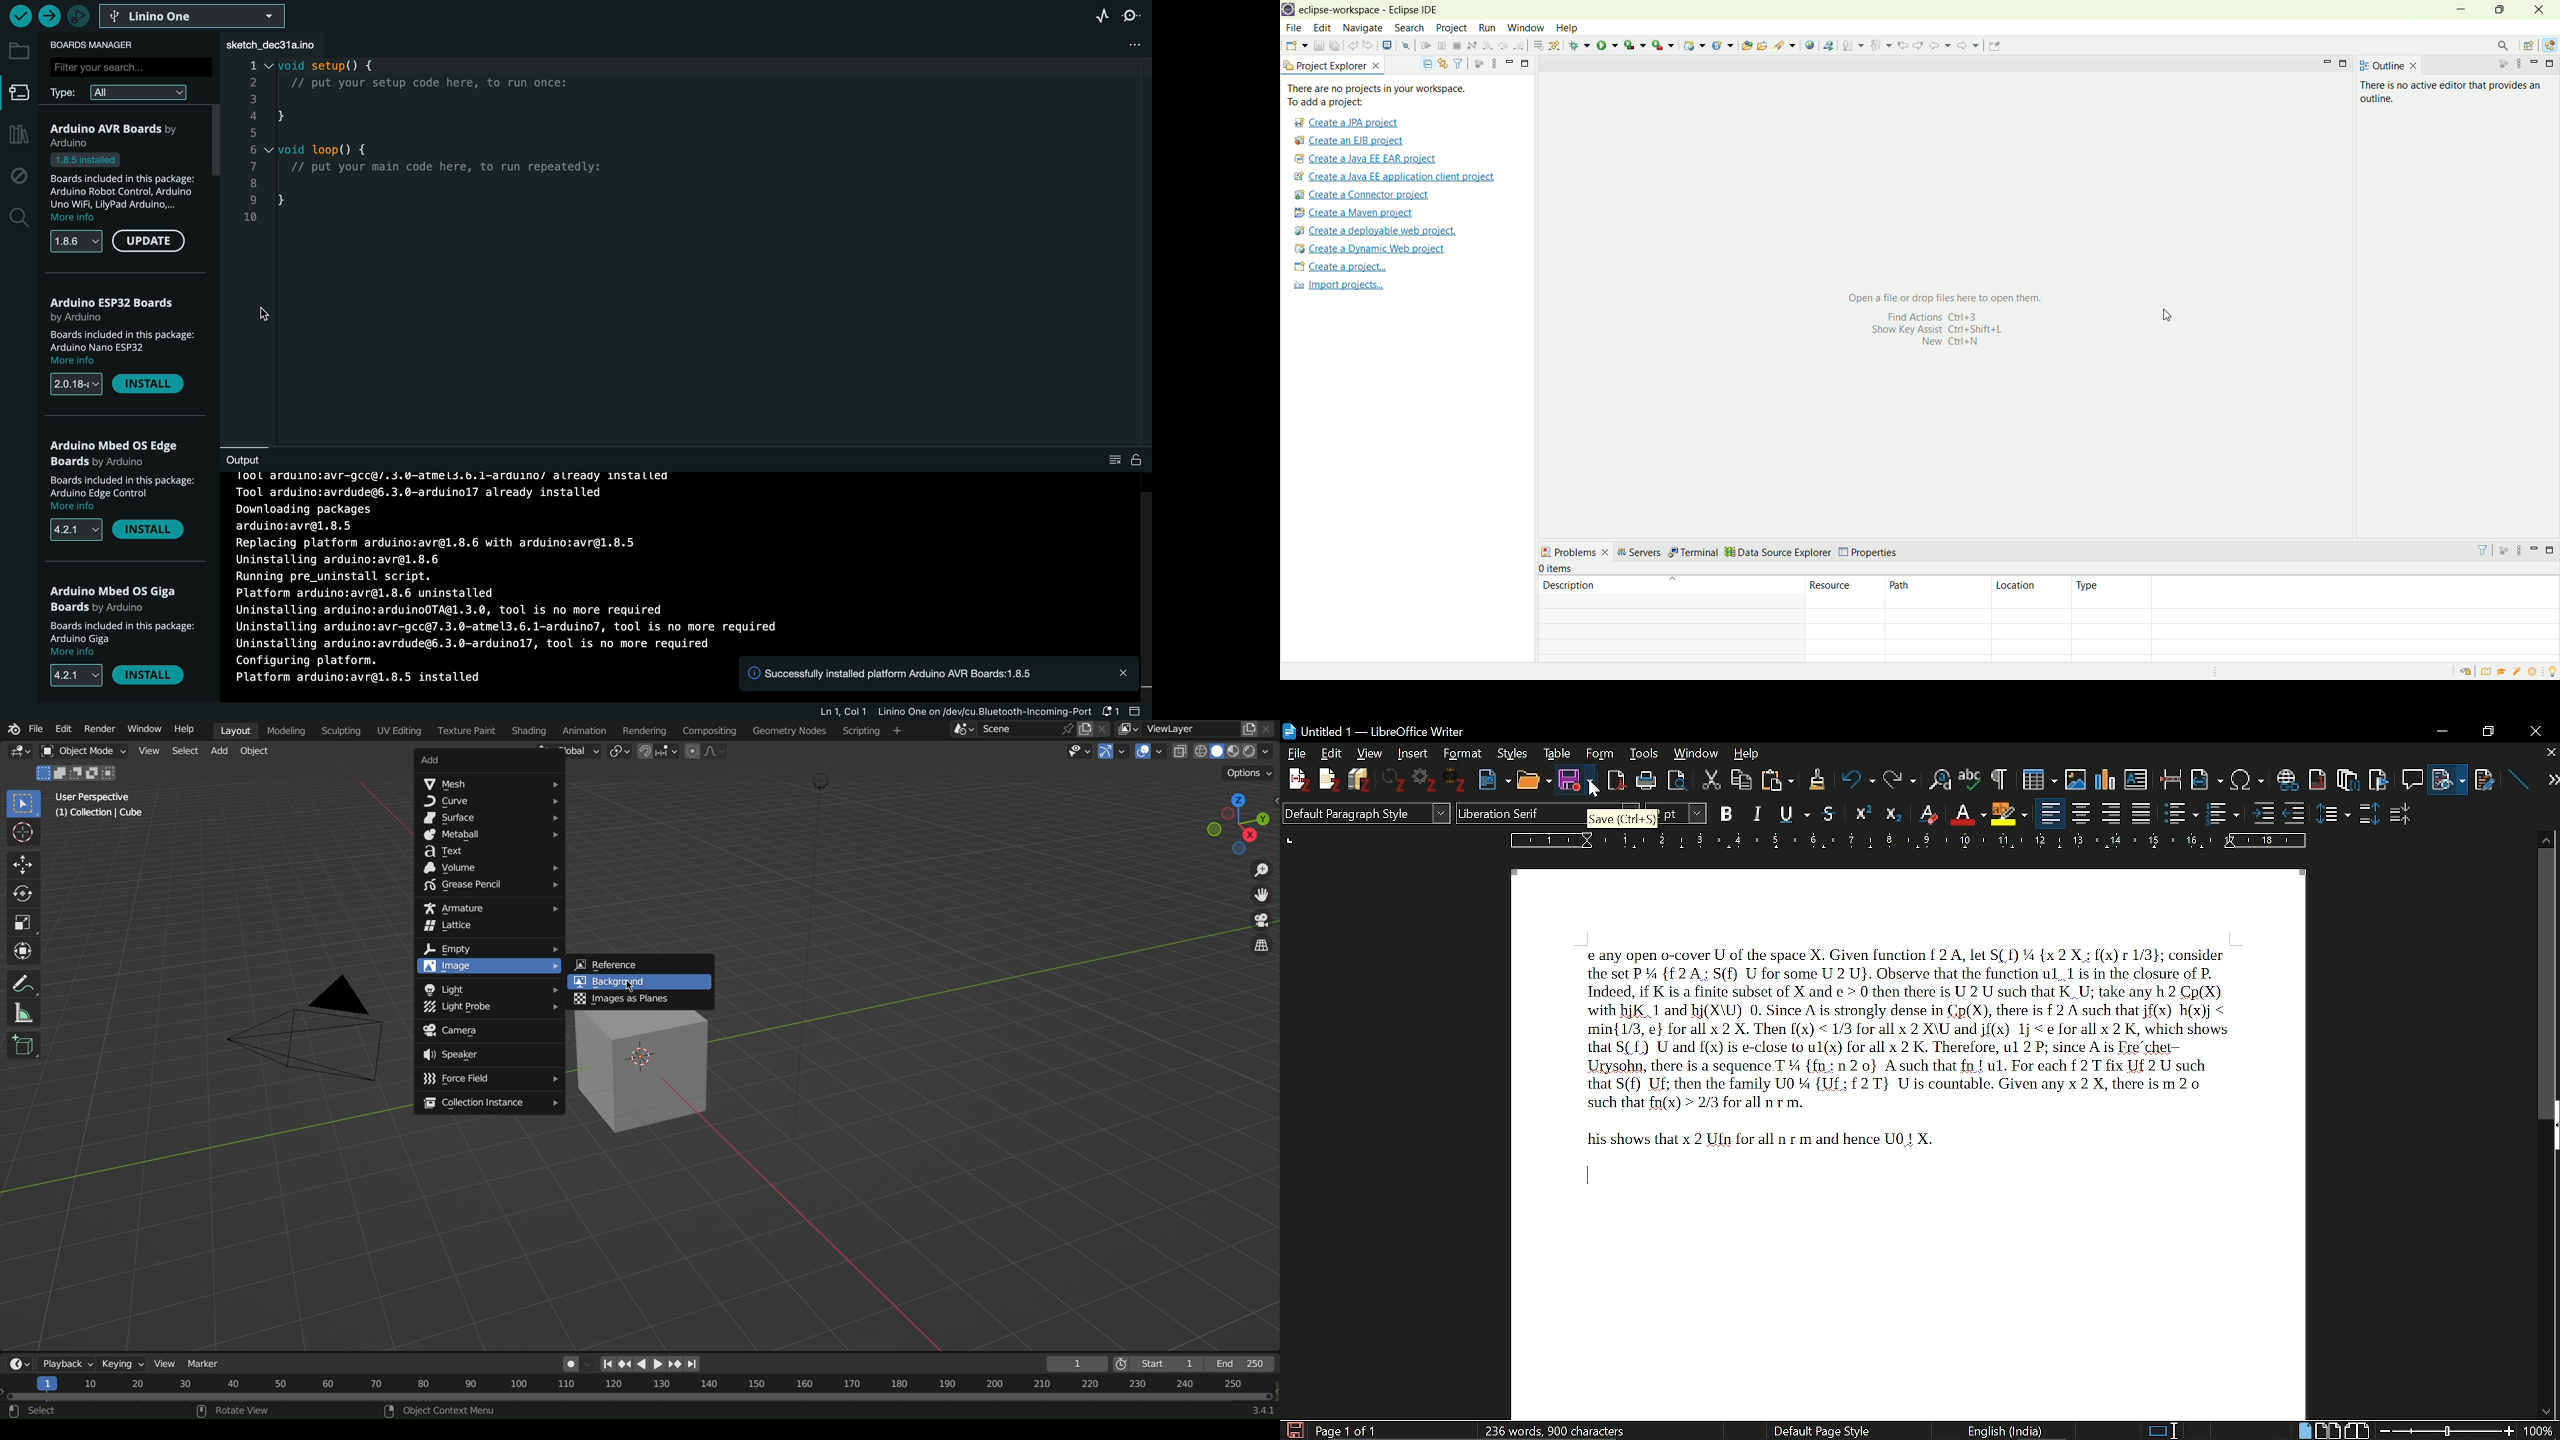 The height and width of the screenshot is (1456, 2576). Describe the element at coordinates (1392, 729) in the screenshot. I see `Untitled - LibreOffice Writer` at that location.